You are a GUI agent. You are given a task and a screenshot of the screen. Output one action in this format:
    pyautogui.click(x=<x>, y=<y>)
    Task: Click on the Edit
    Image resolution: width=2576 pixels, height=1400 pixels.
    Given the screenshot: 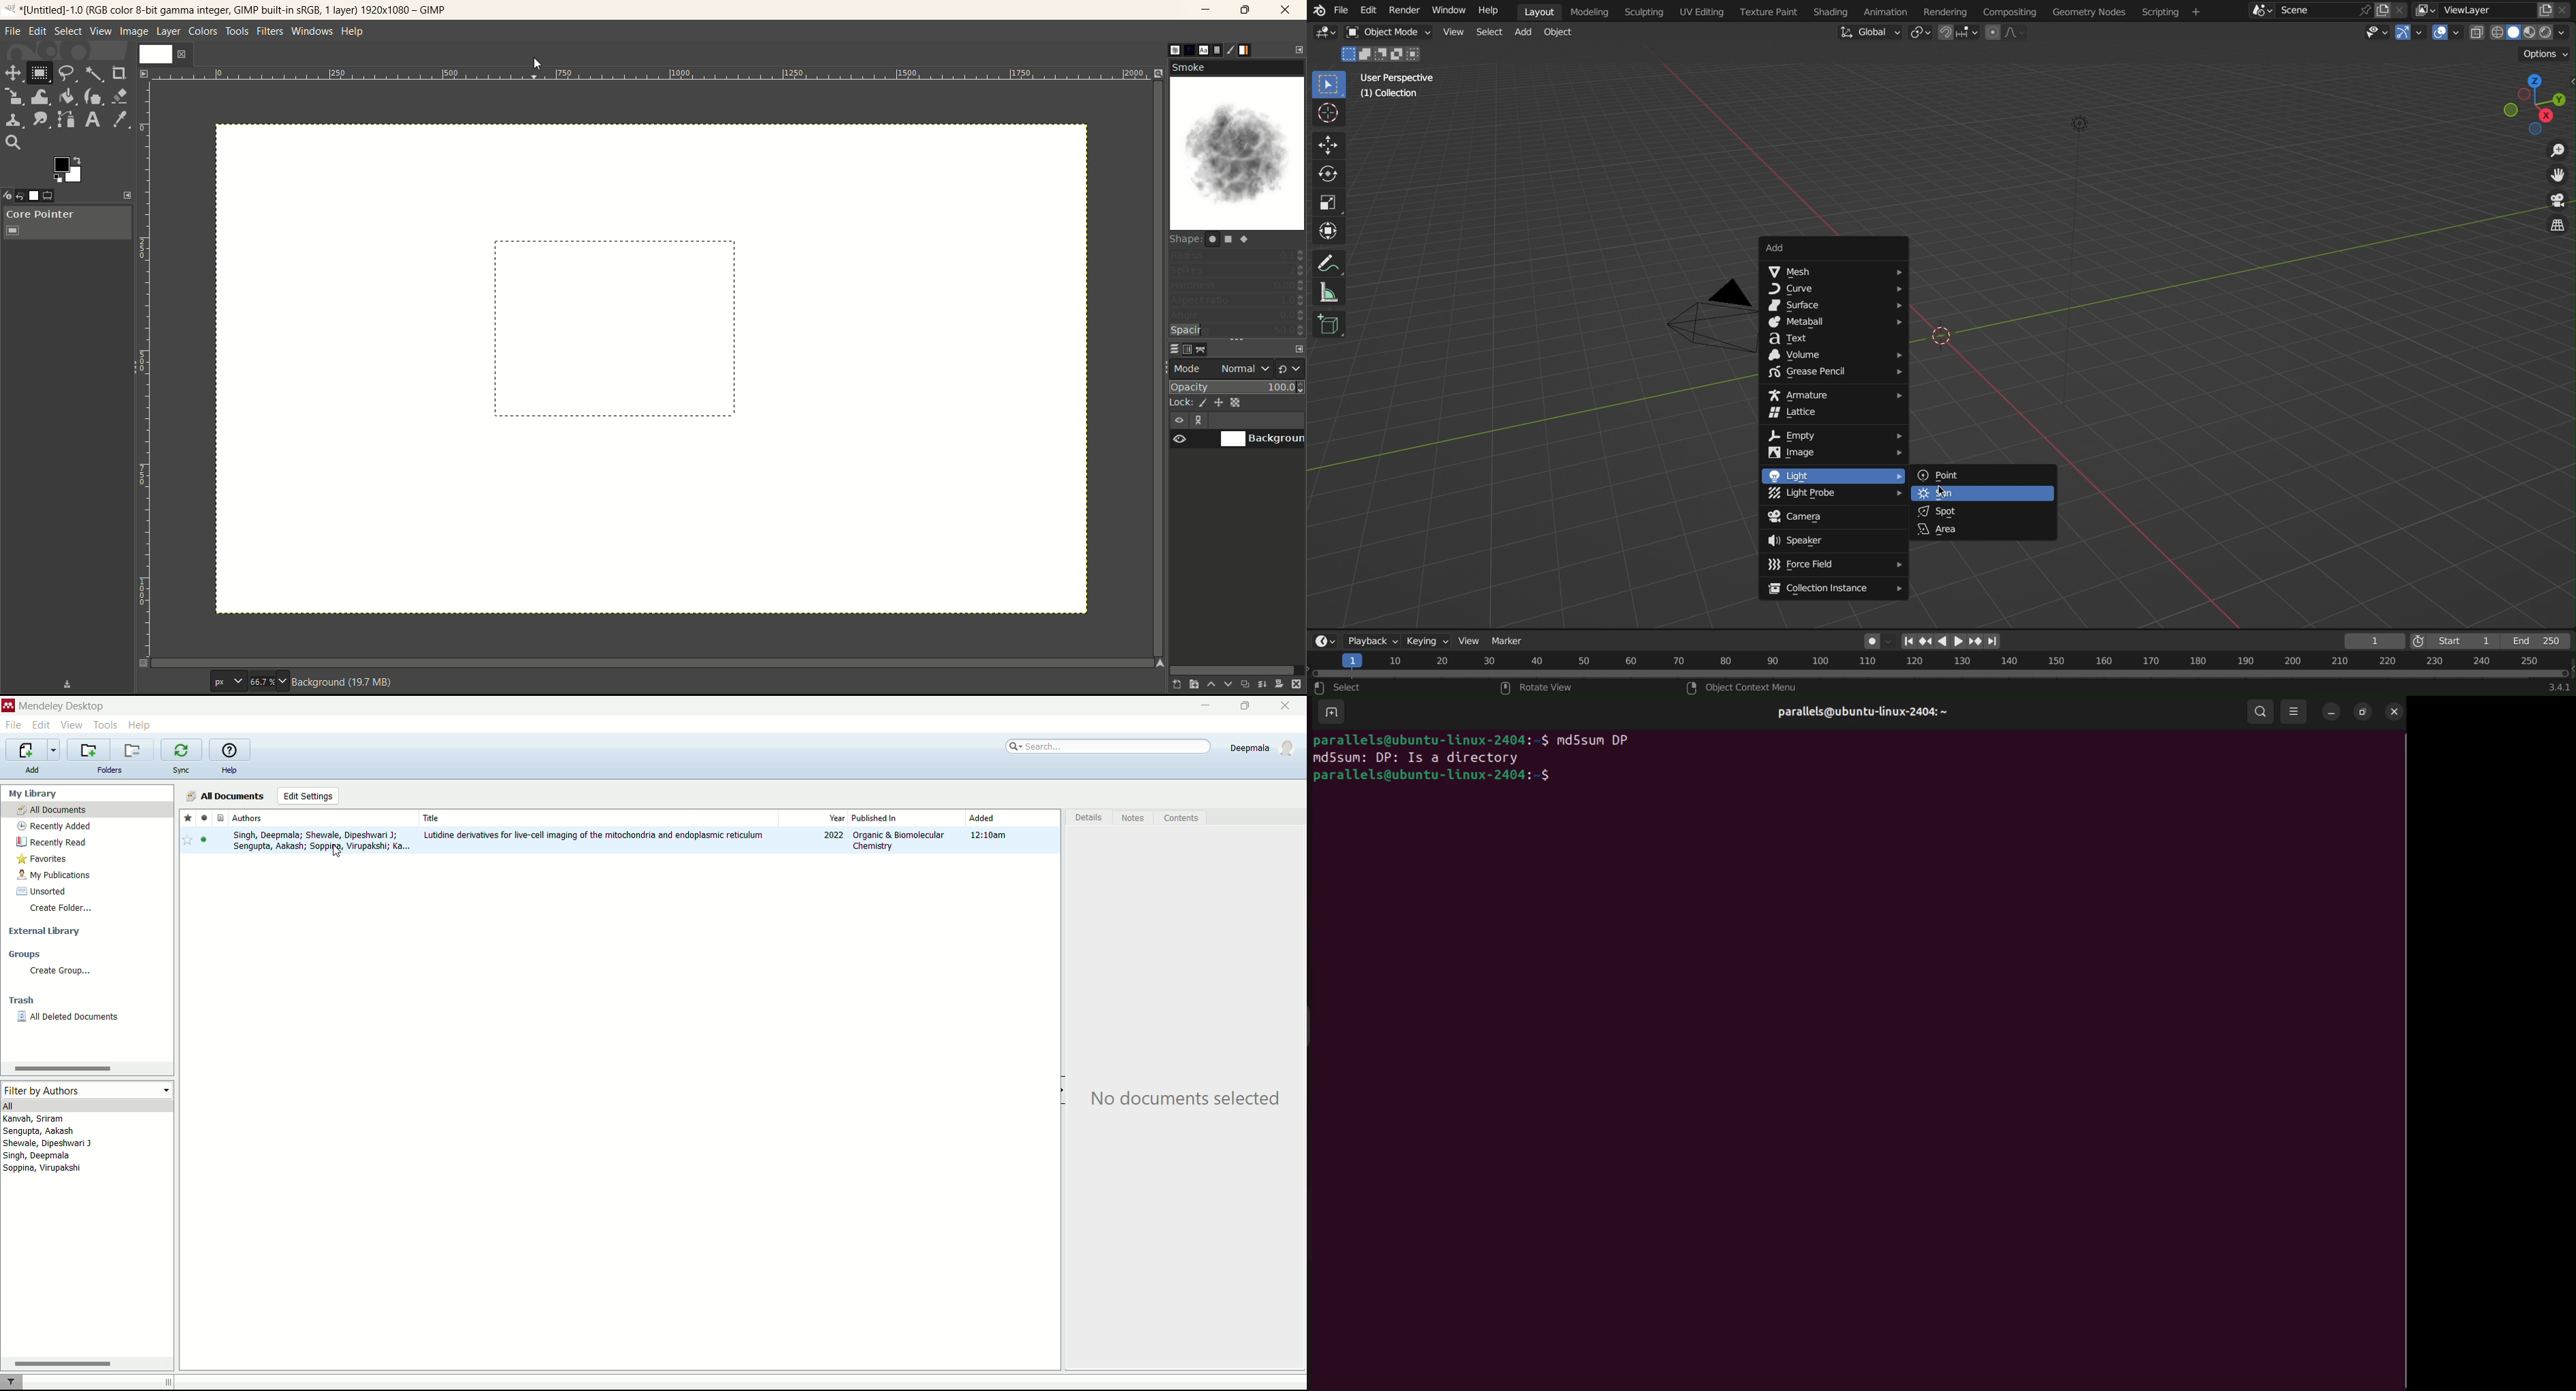 What is the action you would take?
    pyautogui.click(x=1368, y=11)
    